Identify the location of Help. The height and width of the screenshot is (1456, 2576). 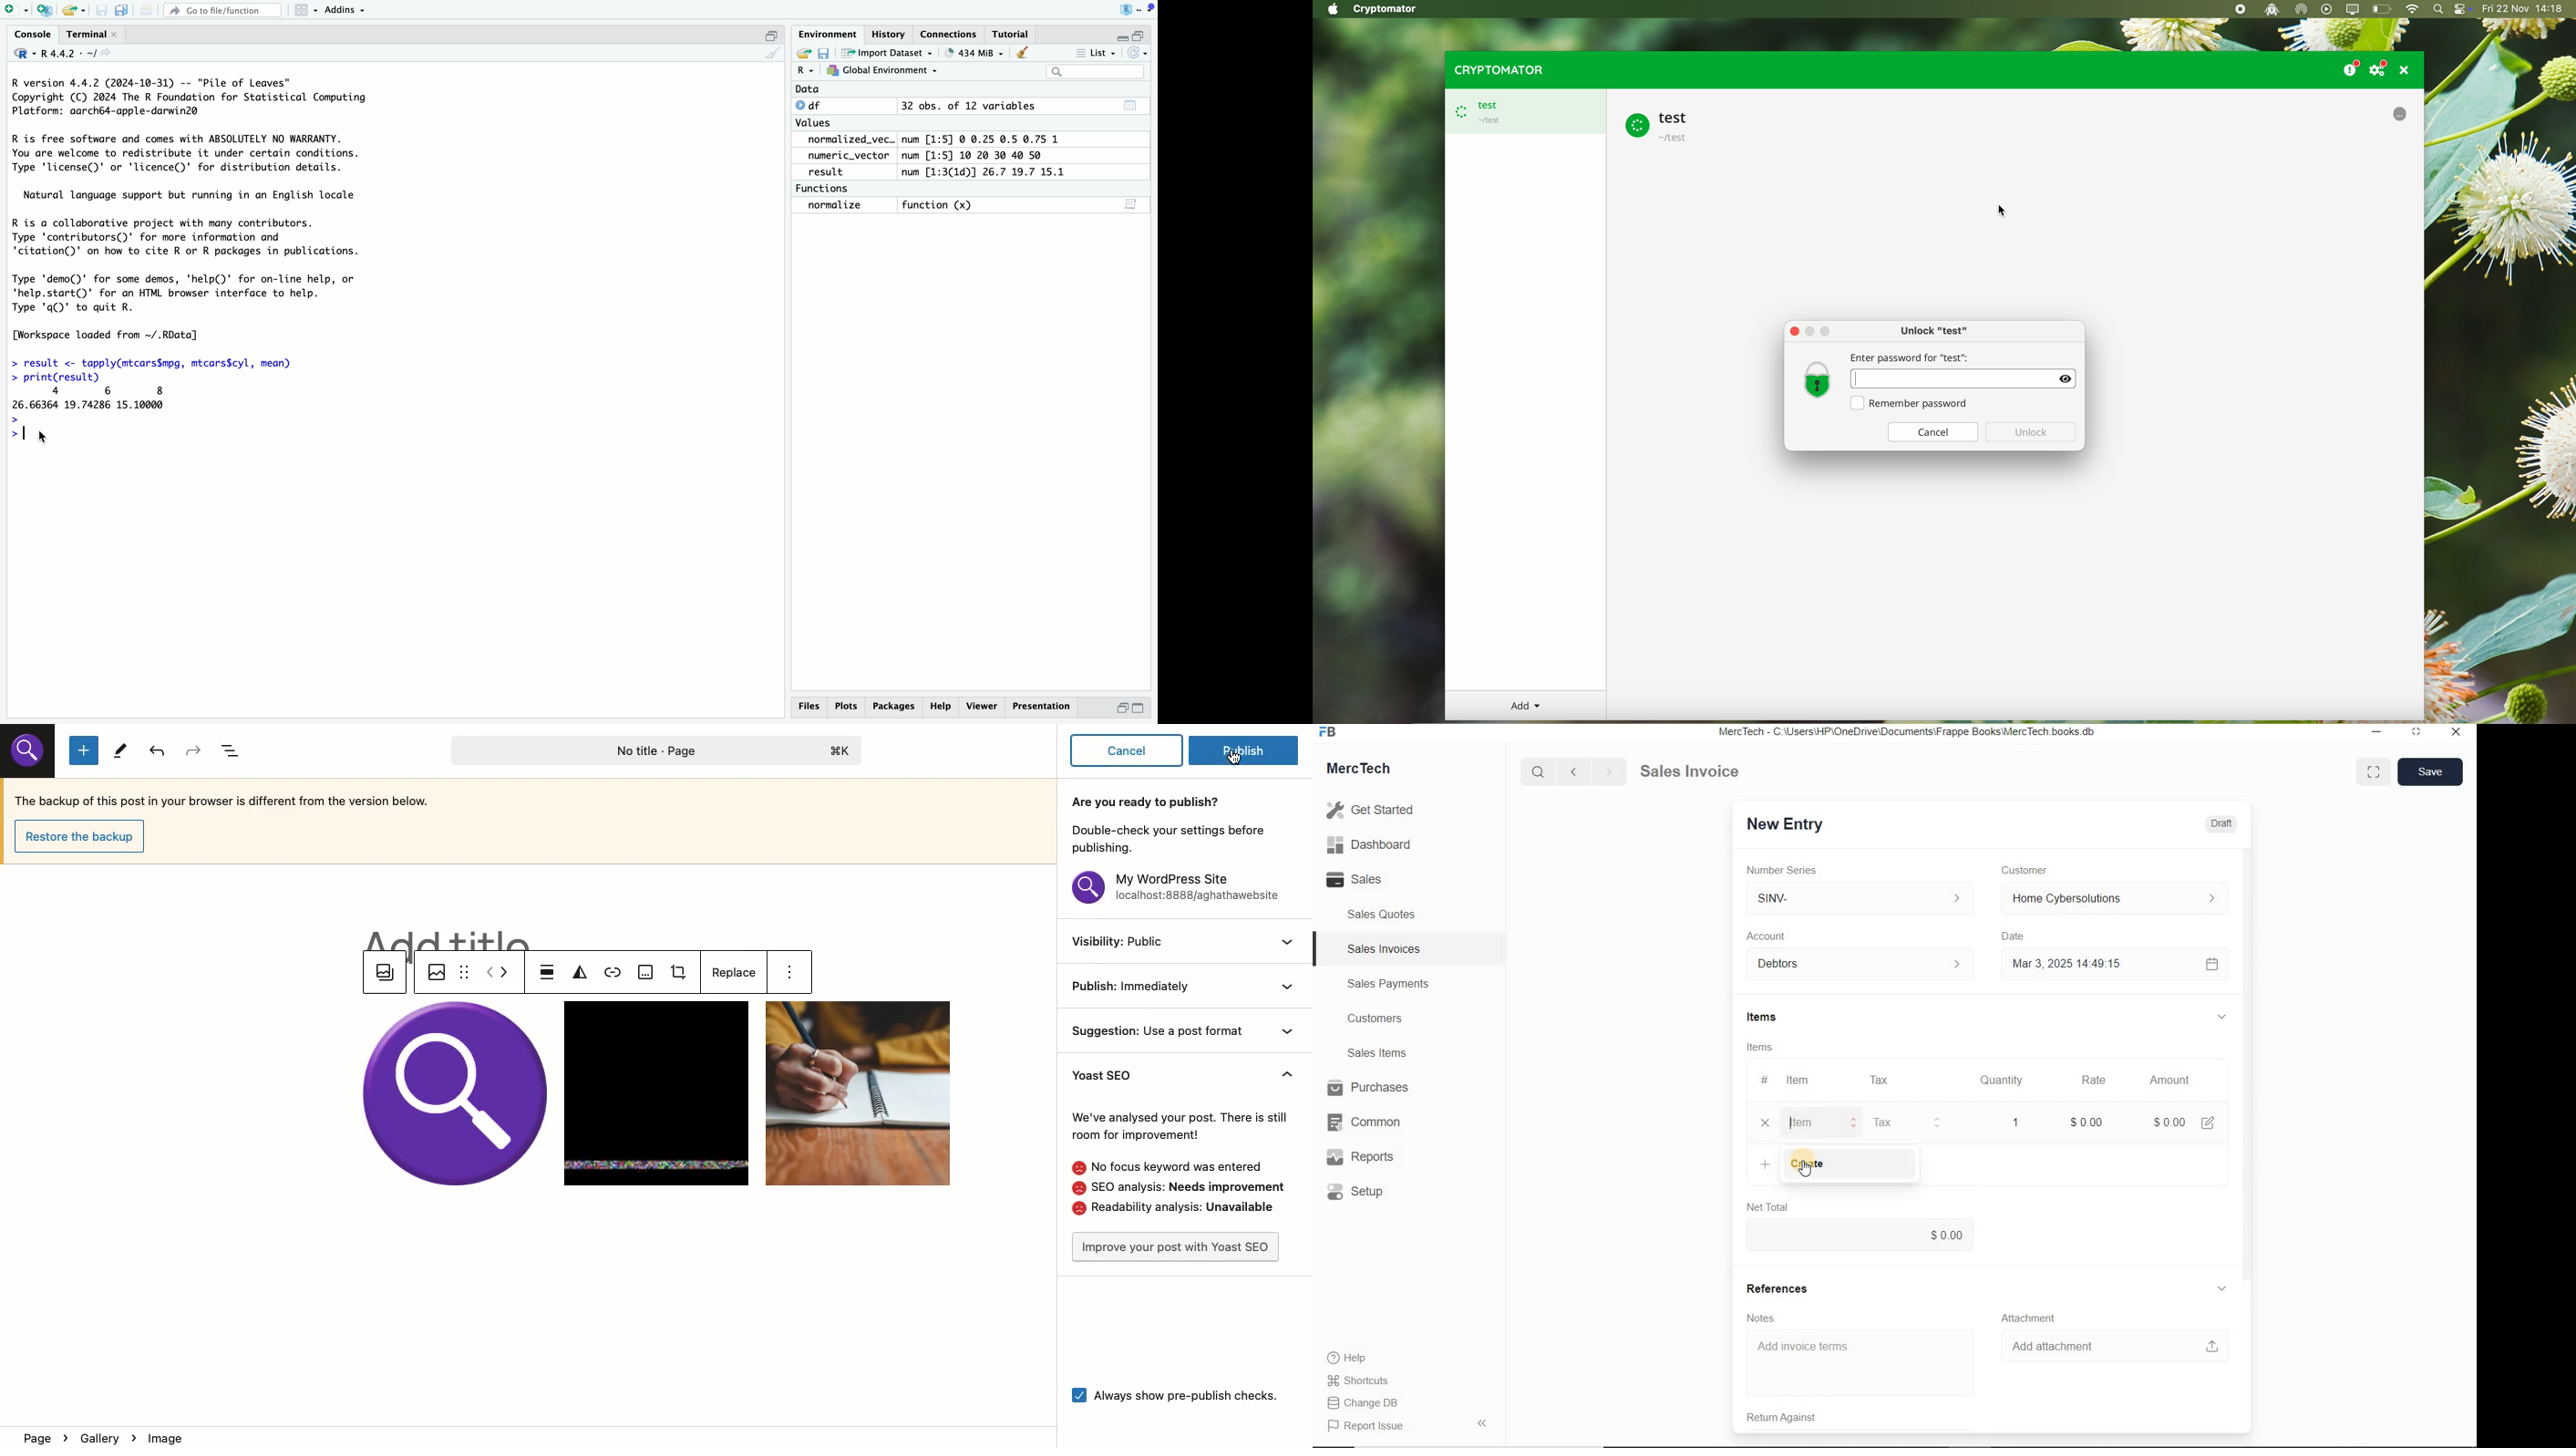
(1354, 1358).